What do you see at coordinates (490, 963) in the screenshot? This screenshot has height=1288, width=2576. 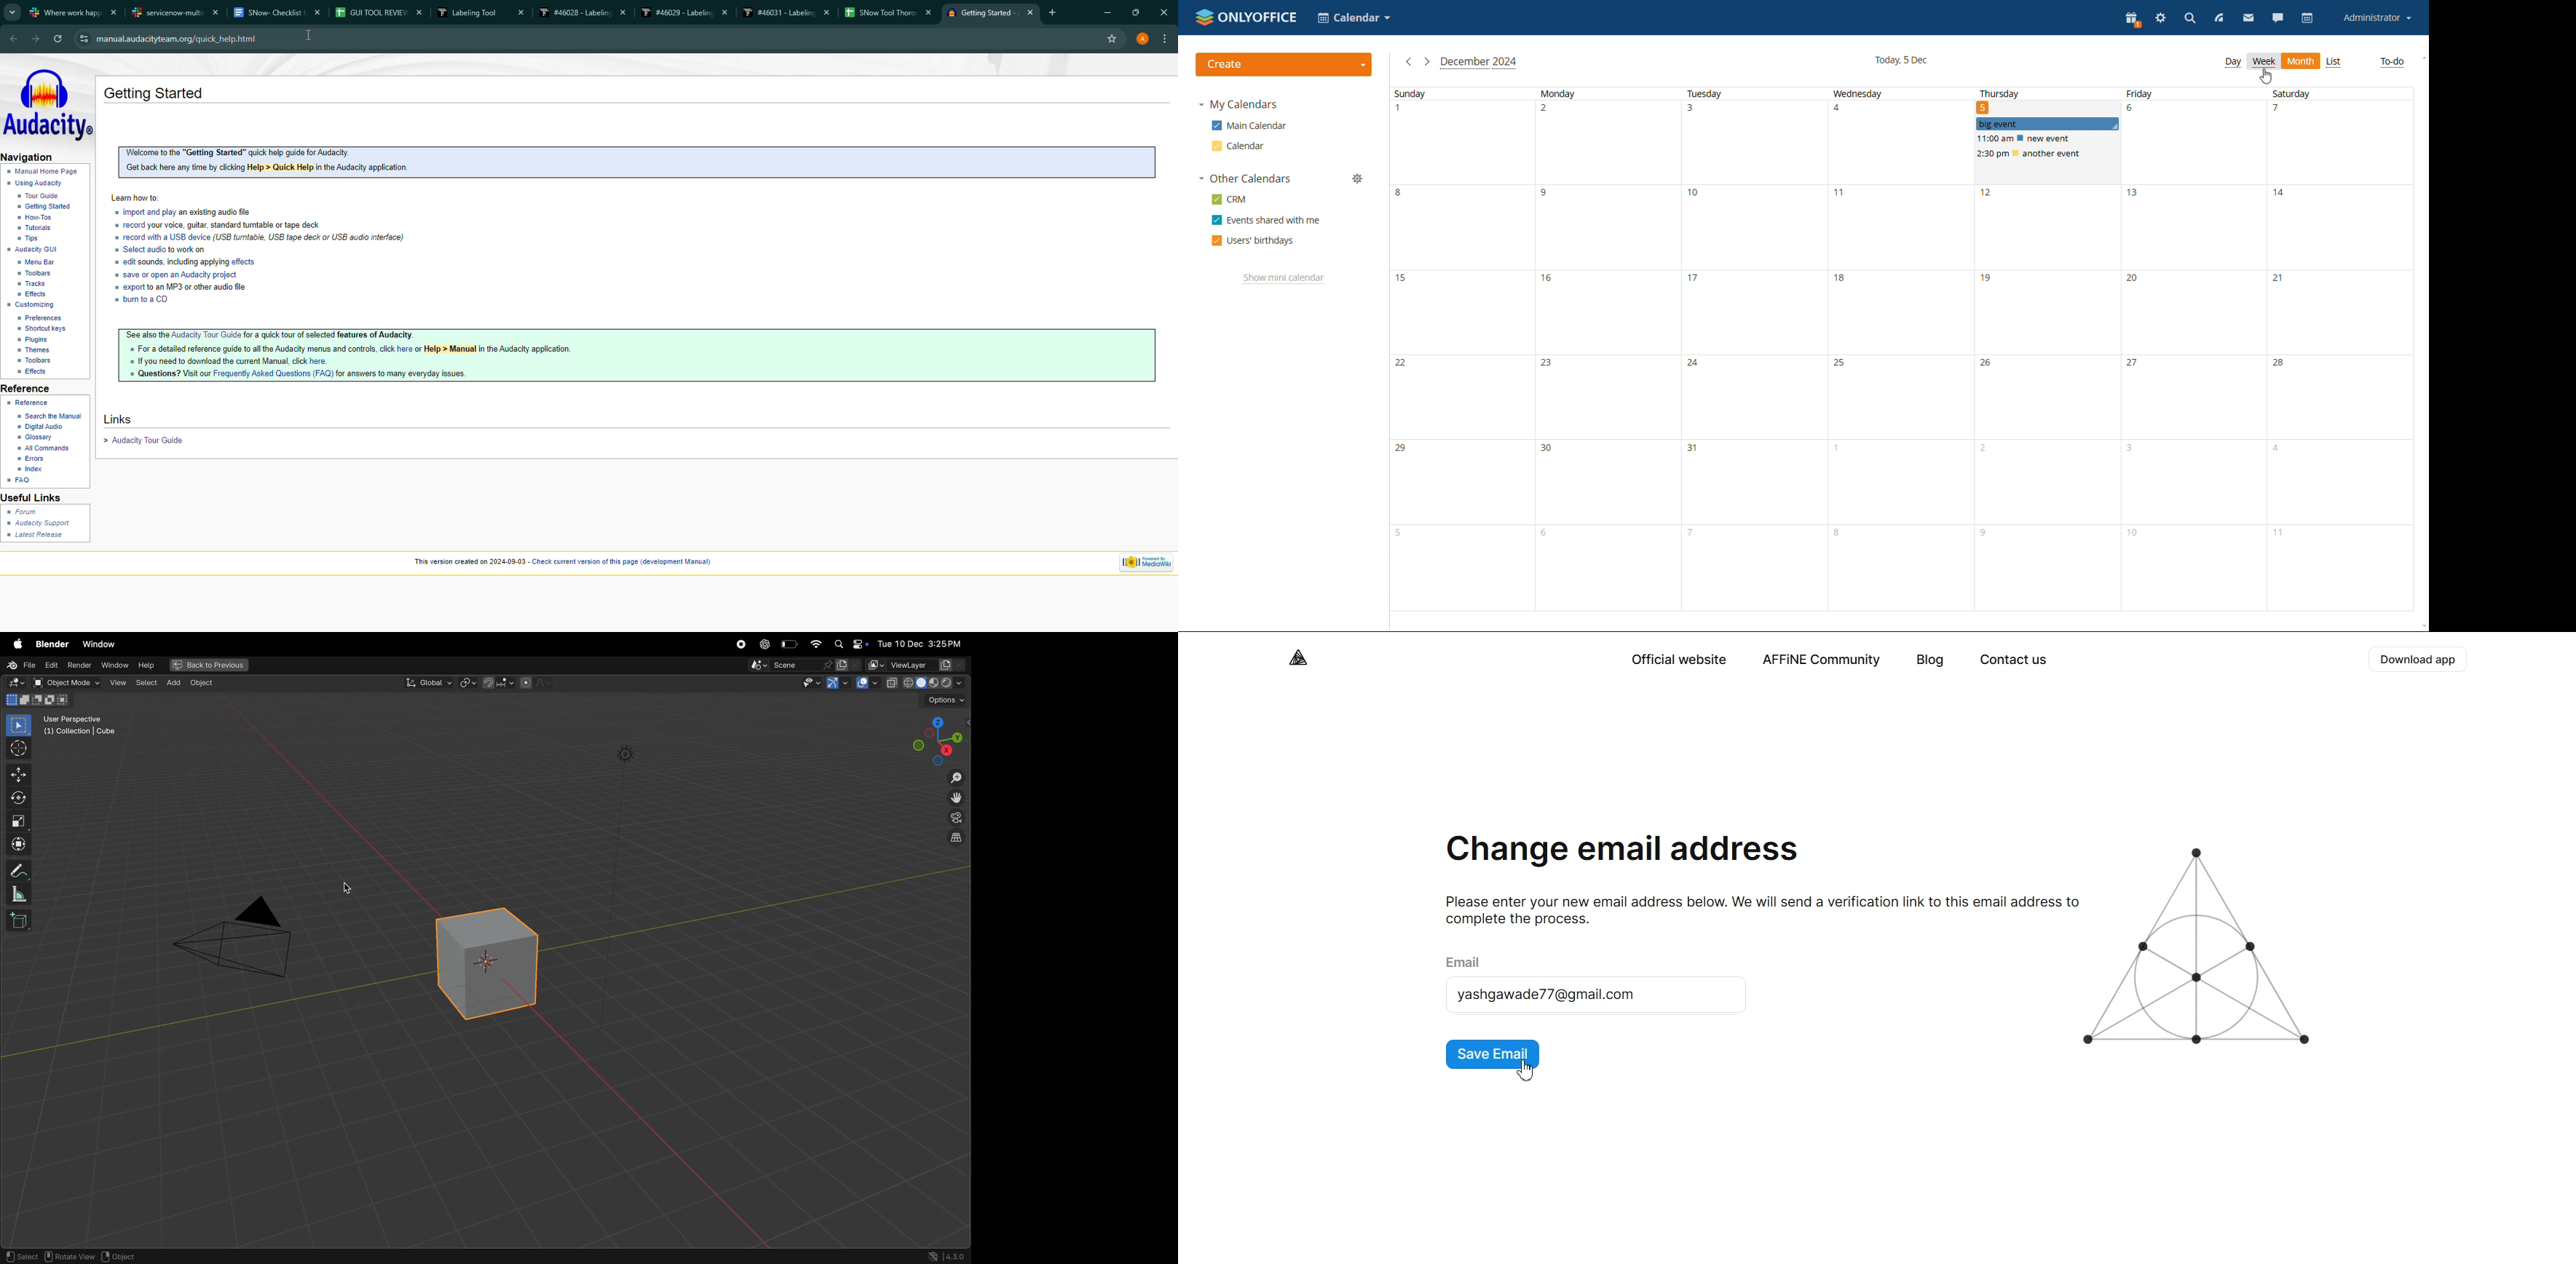 I see `3 d cube` at bounding box center [490, 963].